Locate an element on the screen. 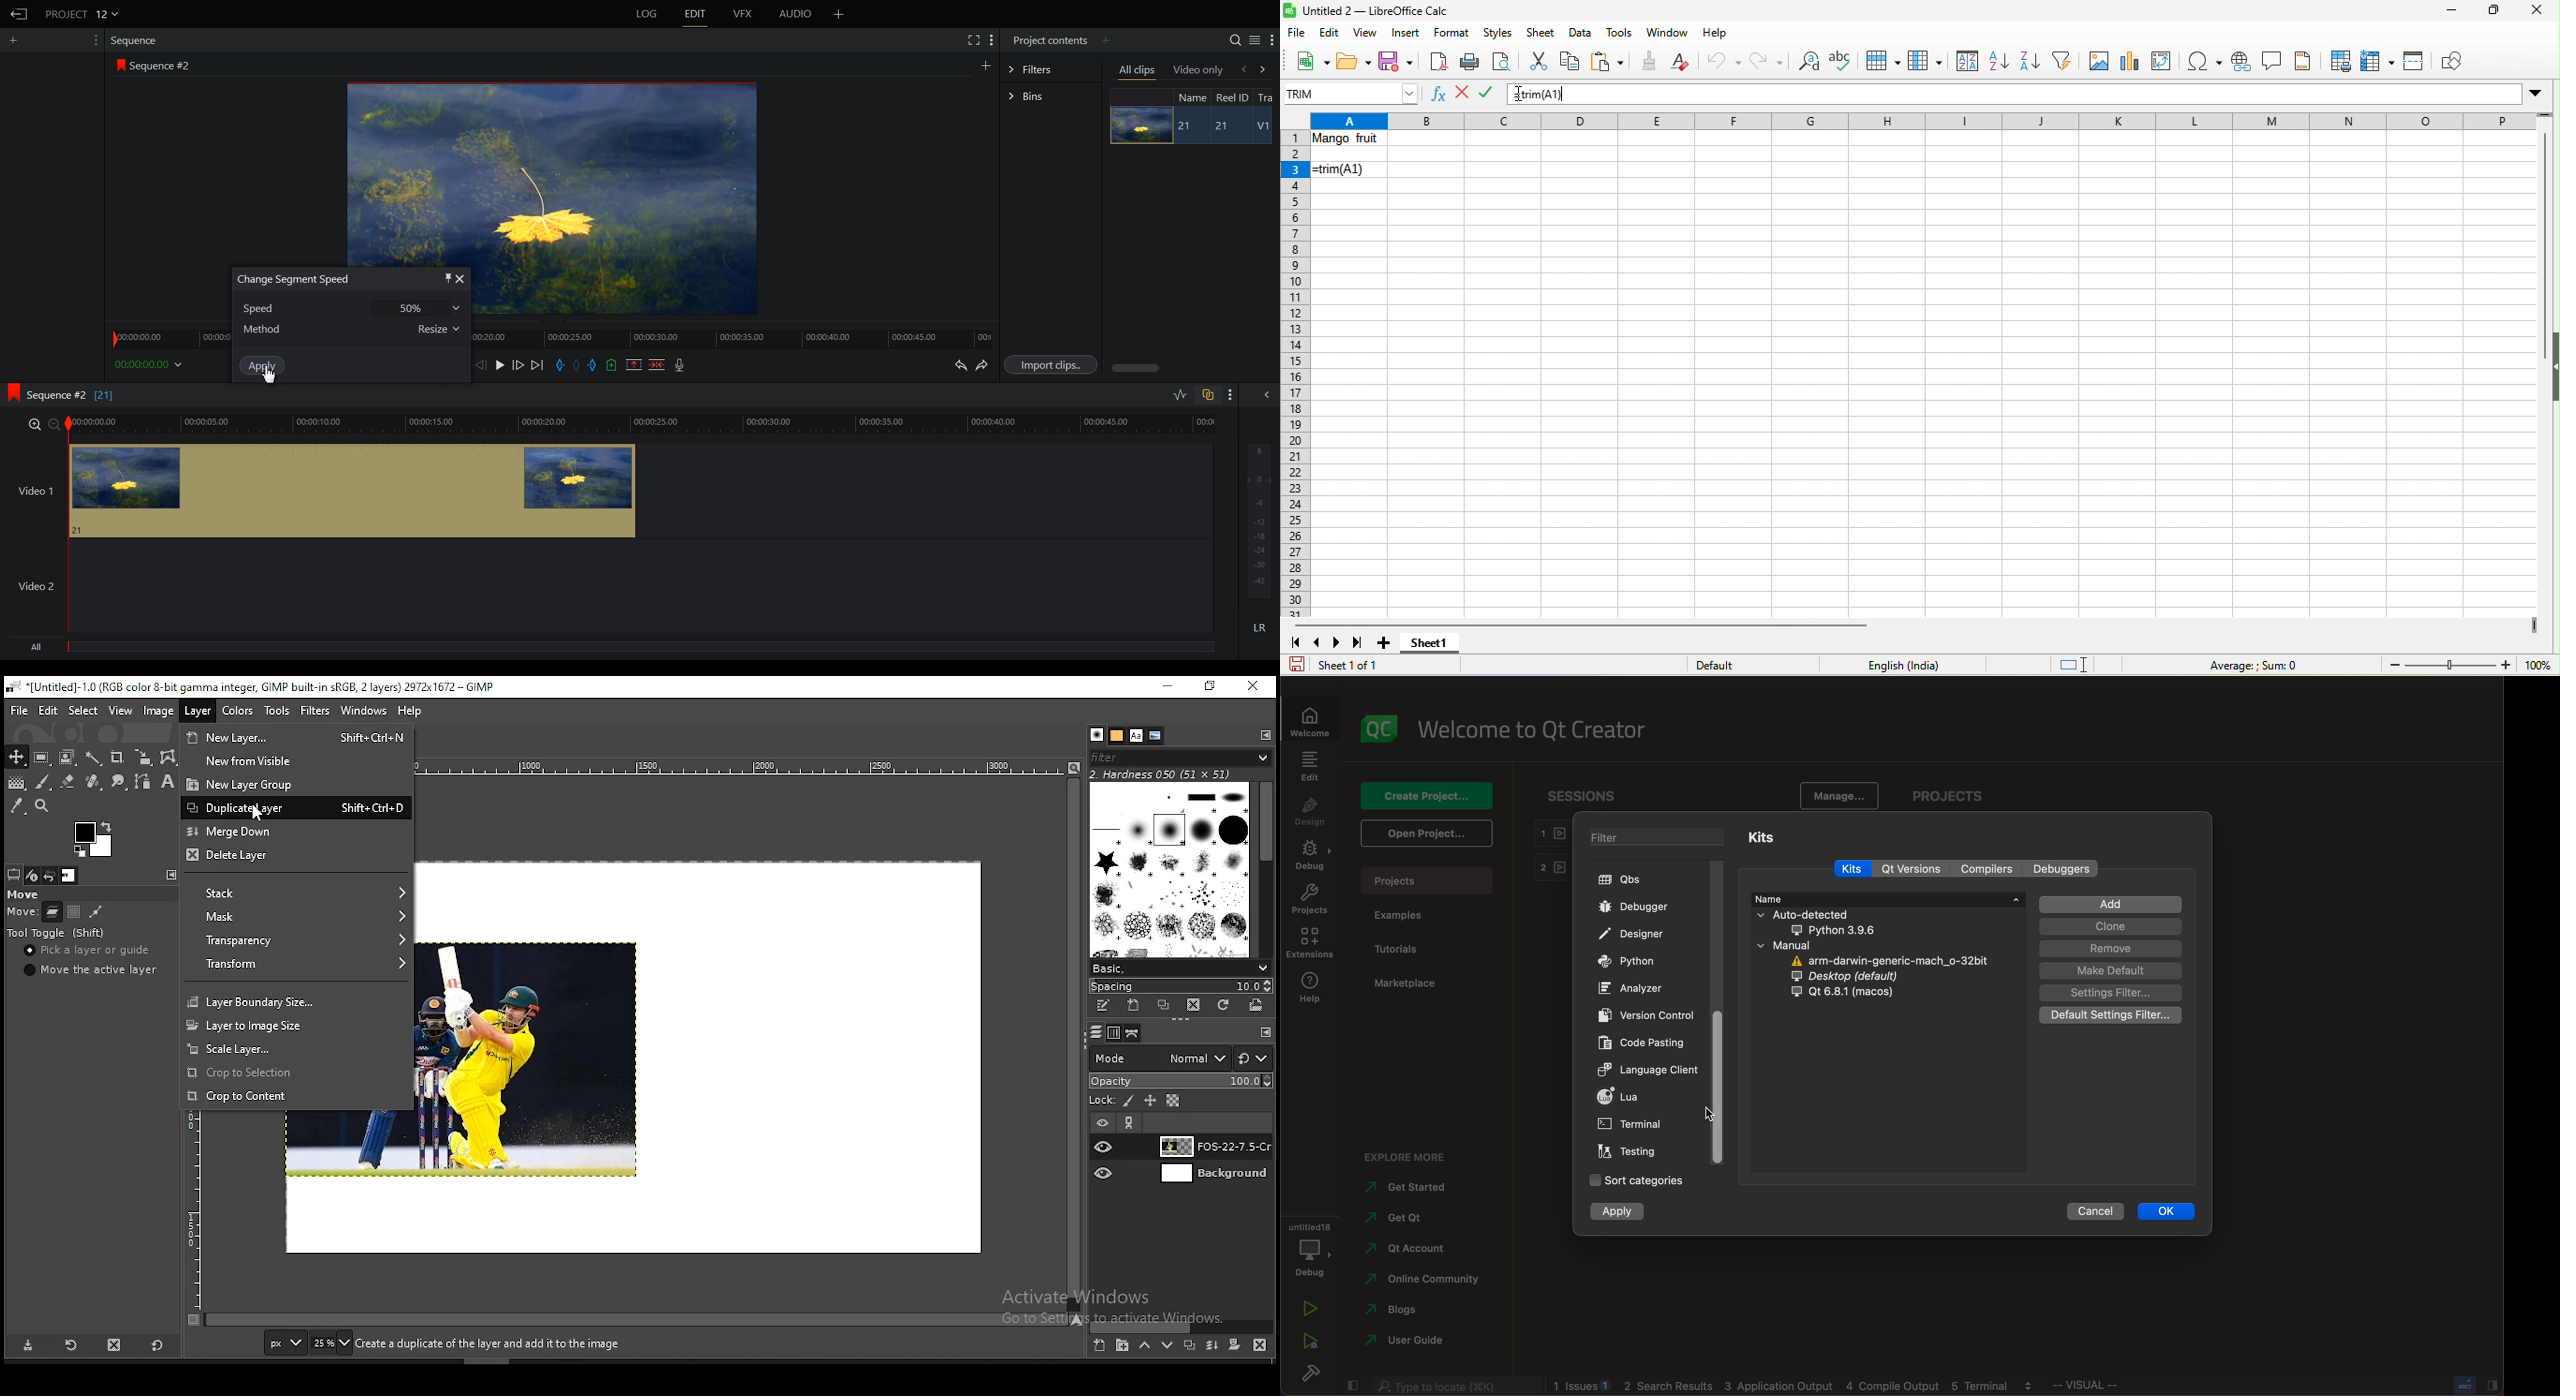 Image resolution: width=2576 pixels, height=1400 pixels. remove is located at coordinates (2111, 948).